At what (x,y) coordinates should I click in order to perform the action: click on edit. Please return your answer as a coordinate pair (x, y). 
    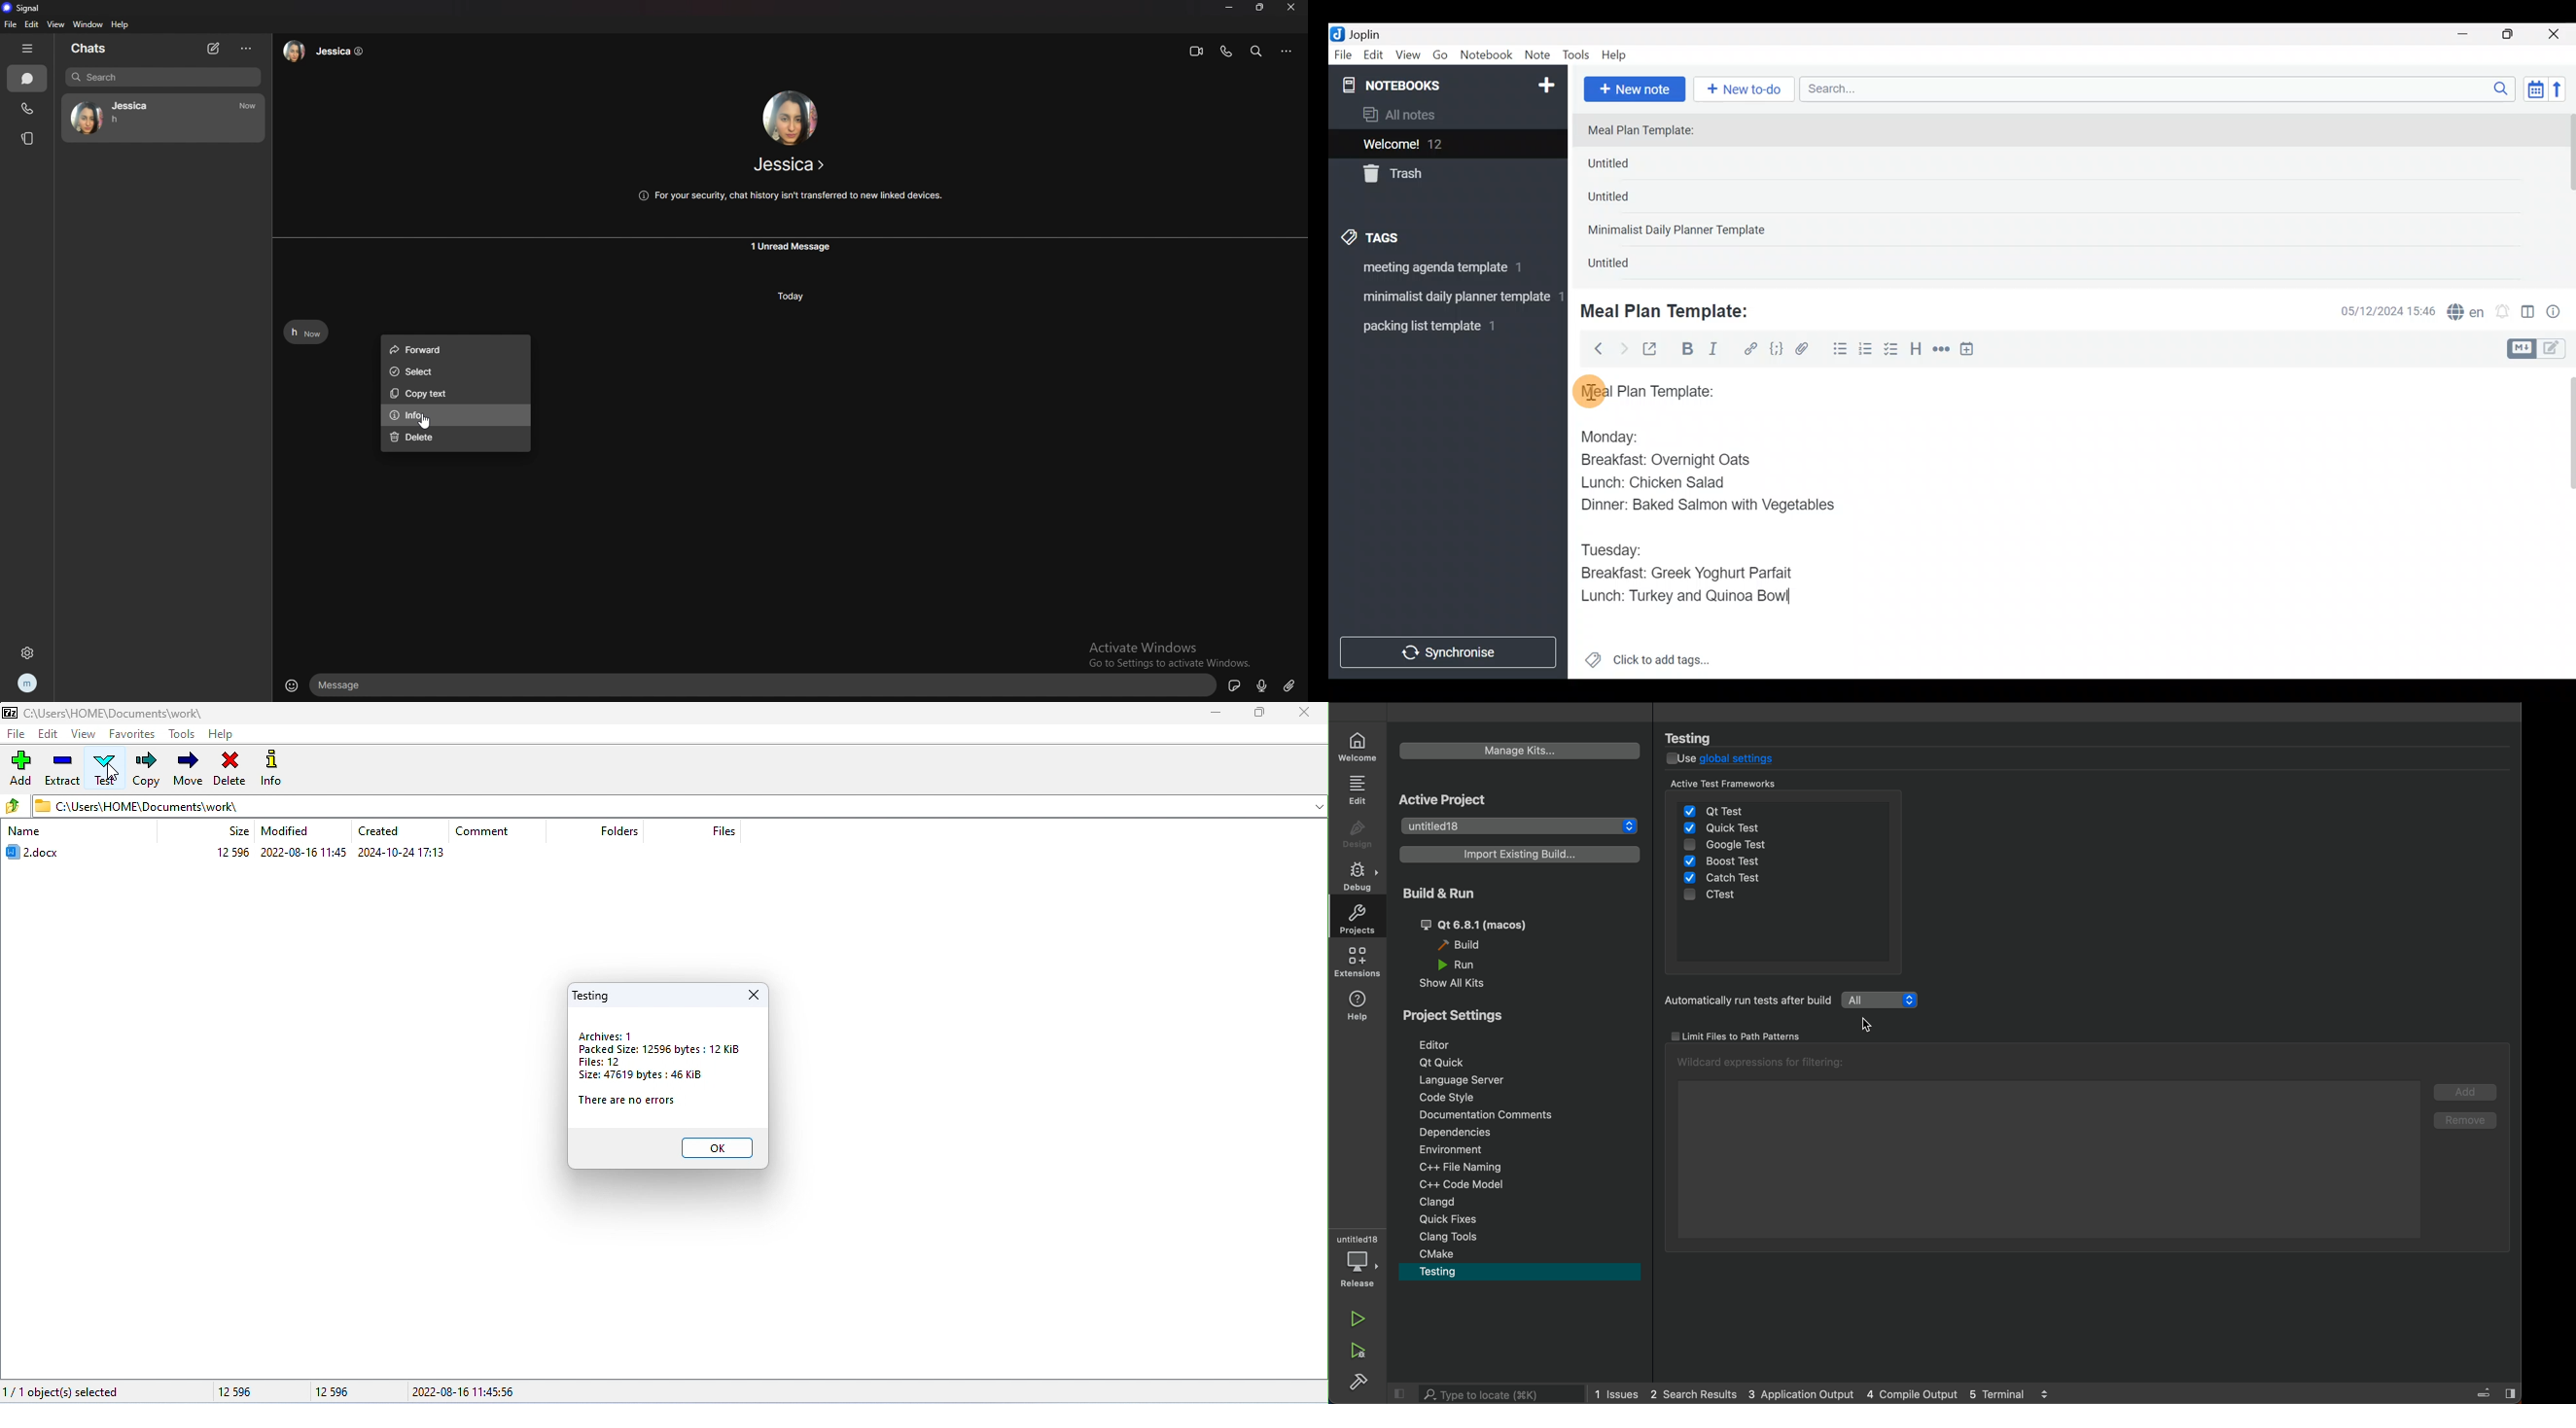
    Looking at the image, I should click on (1360, 791).